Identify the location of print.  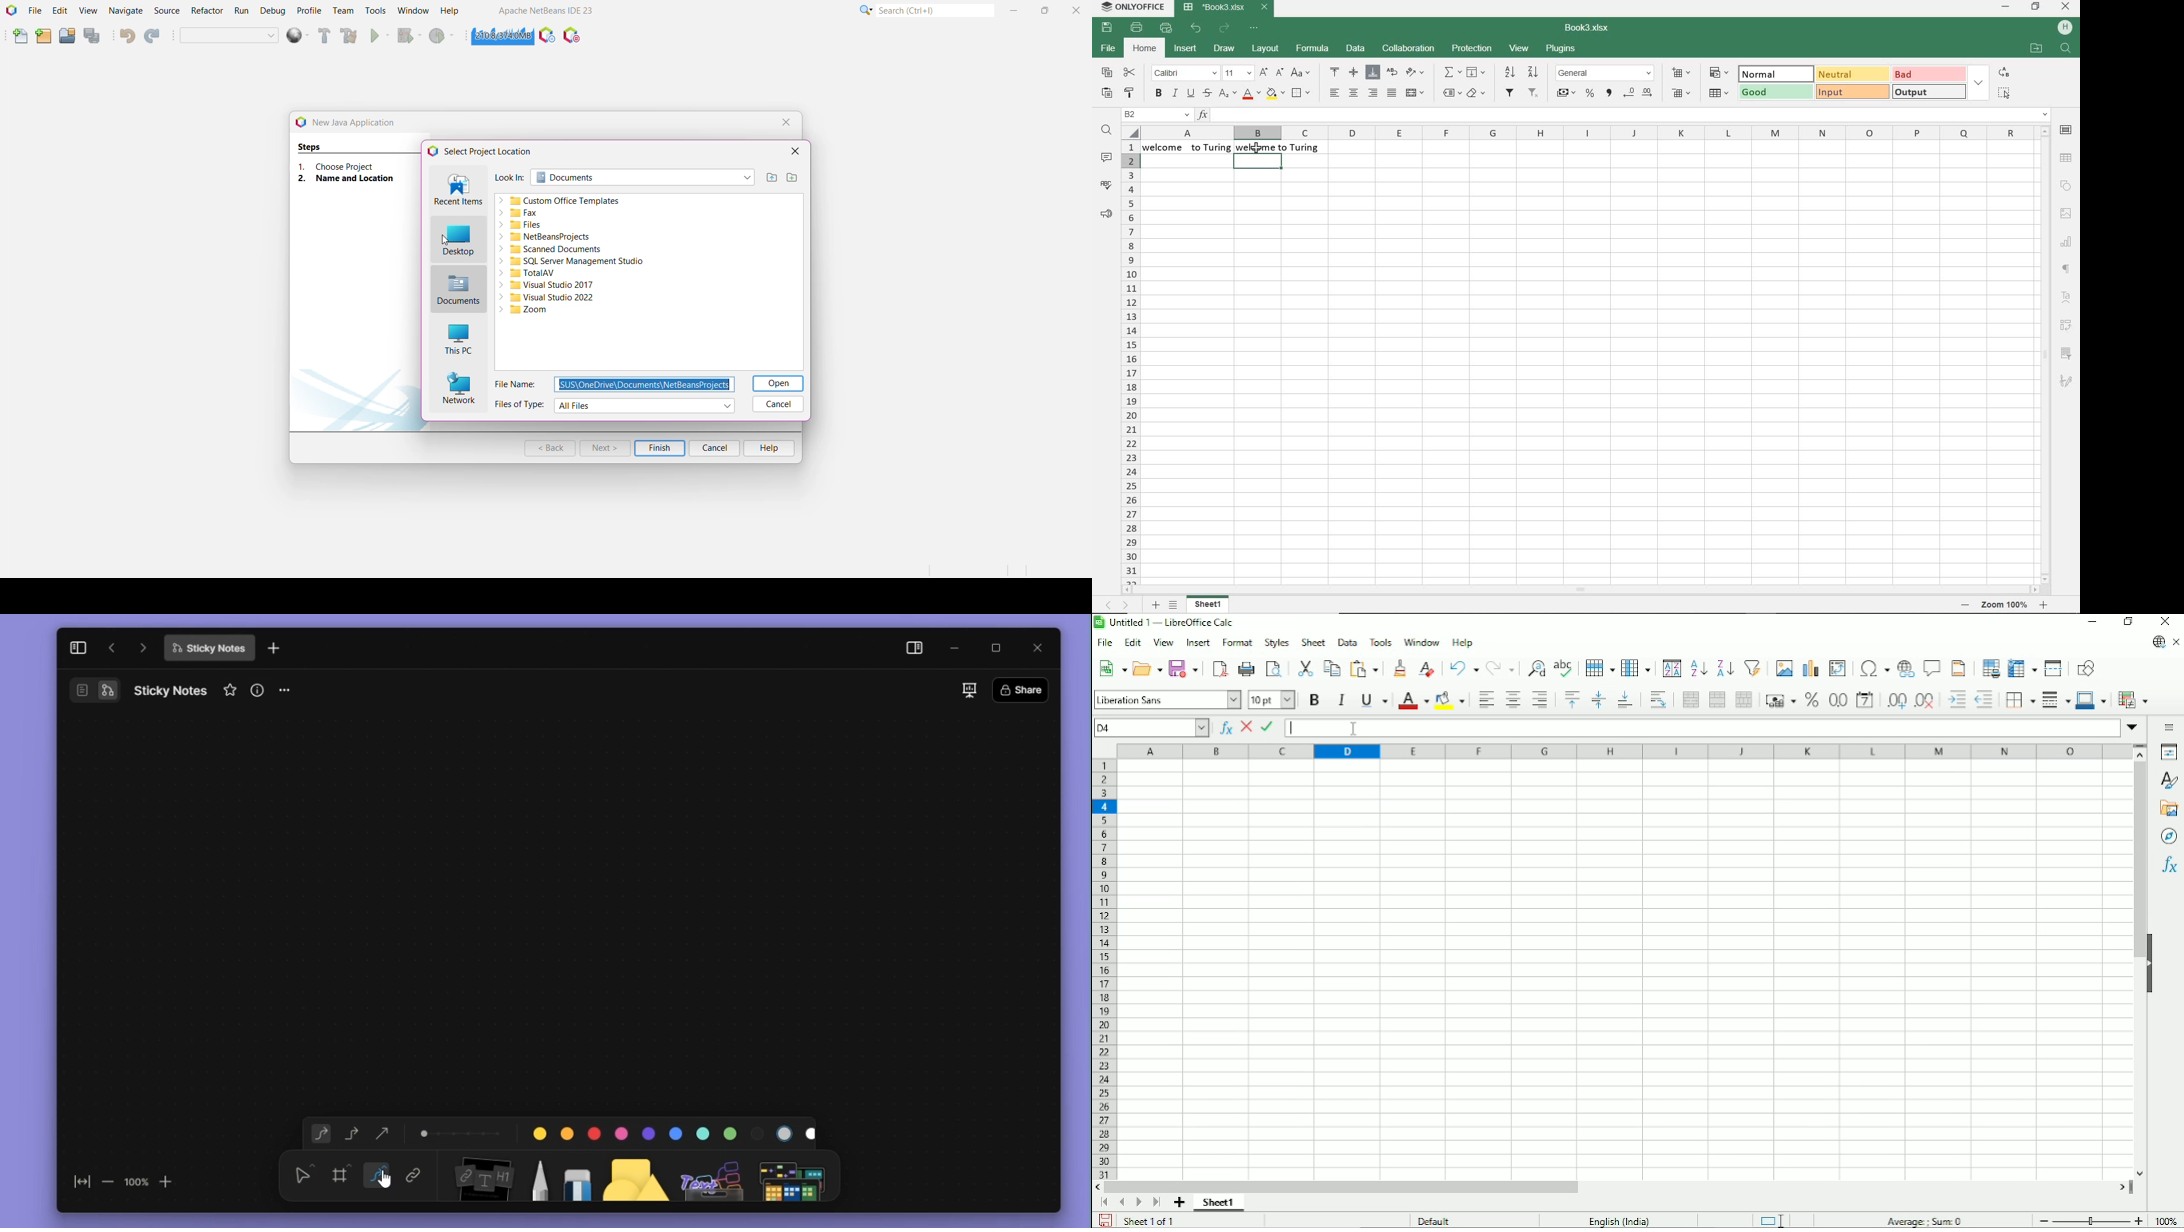
(1134, 26).